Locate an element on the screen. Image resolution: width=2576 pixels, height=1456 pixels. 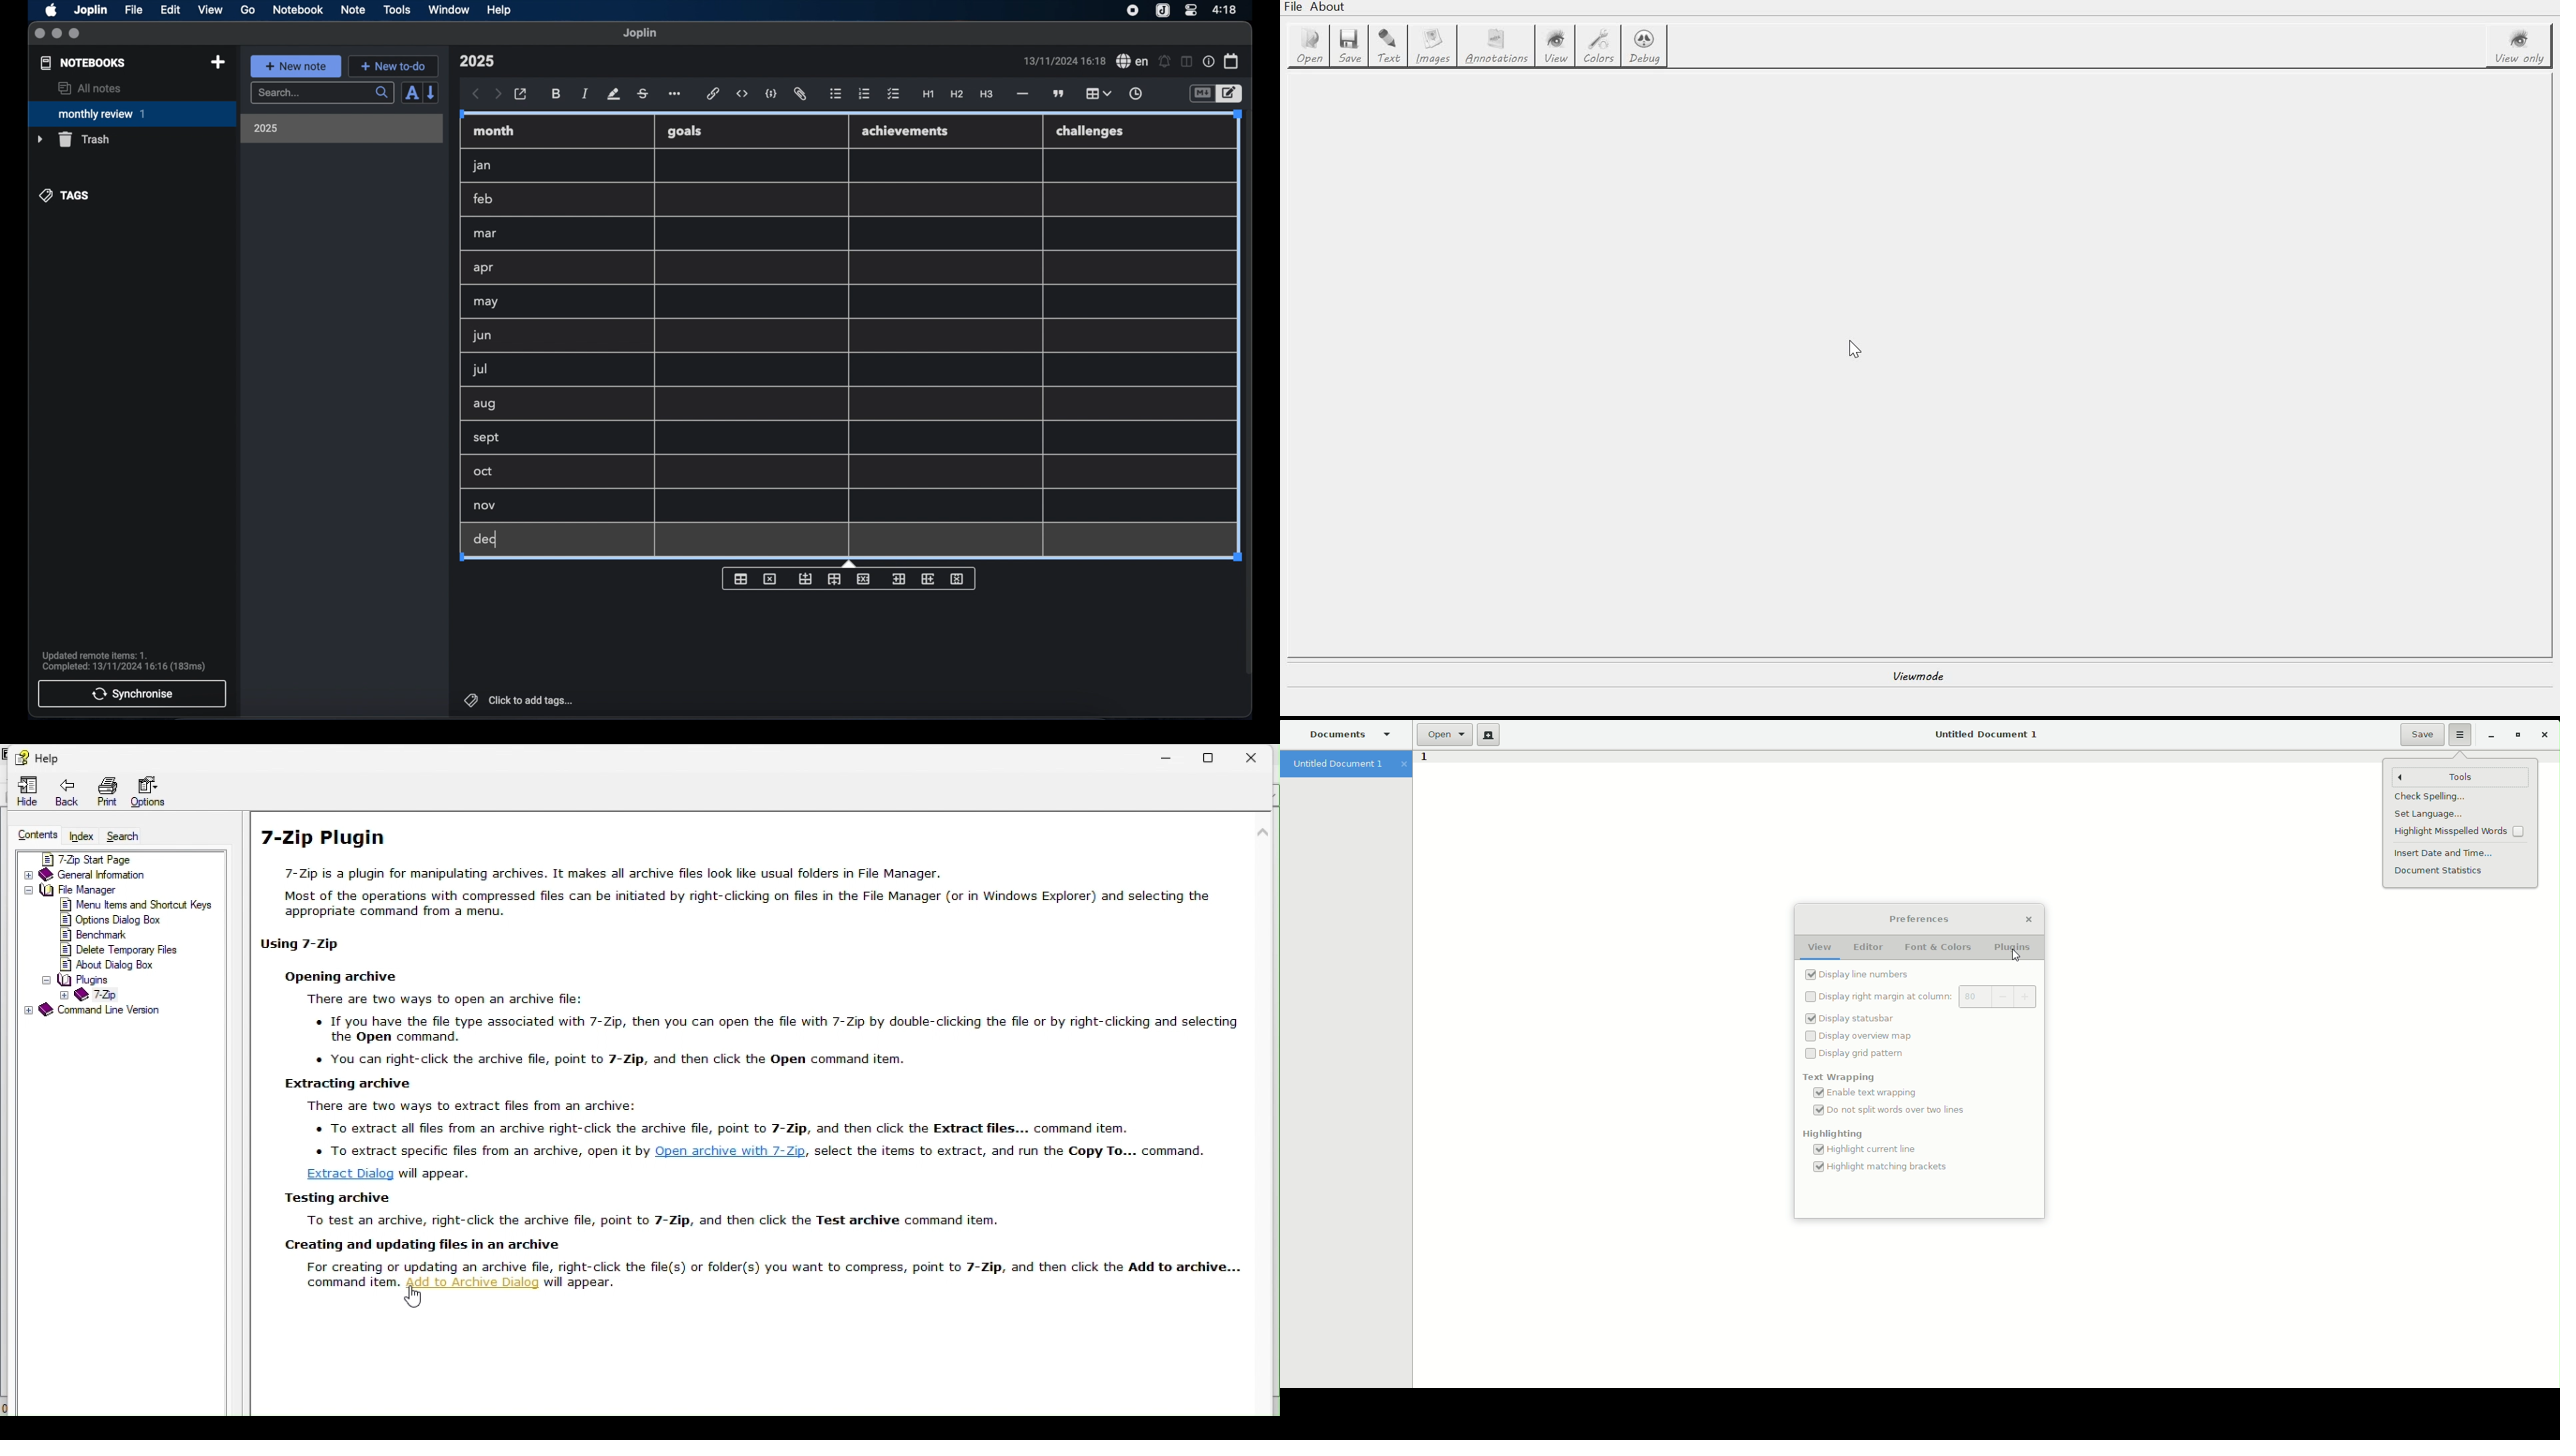
heading 1 is located at coordinates (929, 95).